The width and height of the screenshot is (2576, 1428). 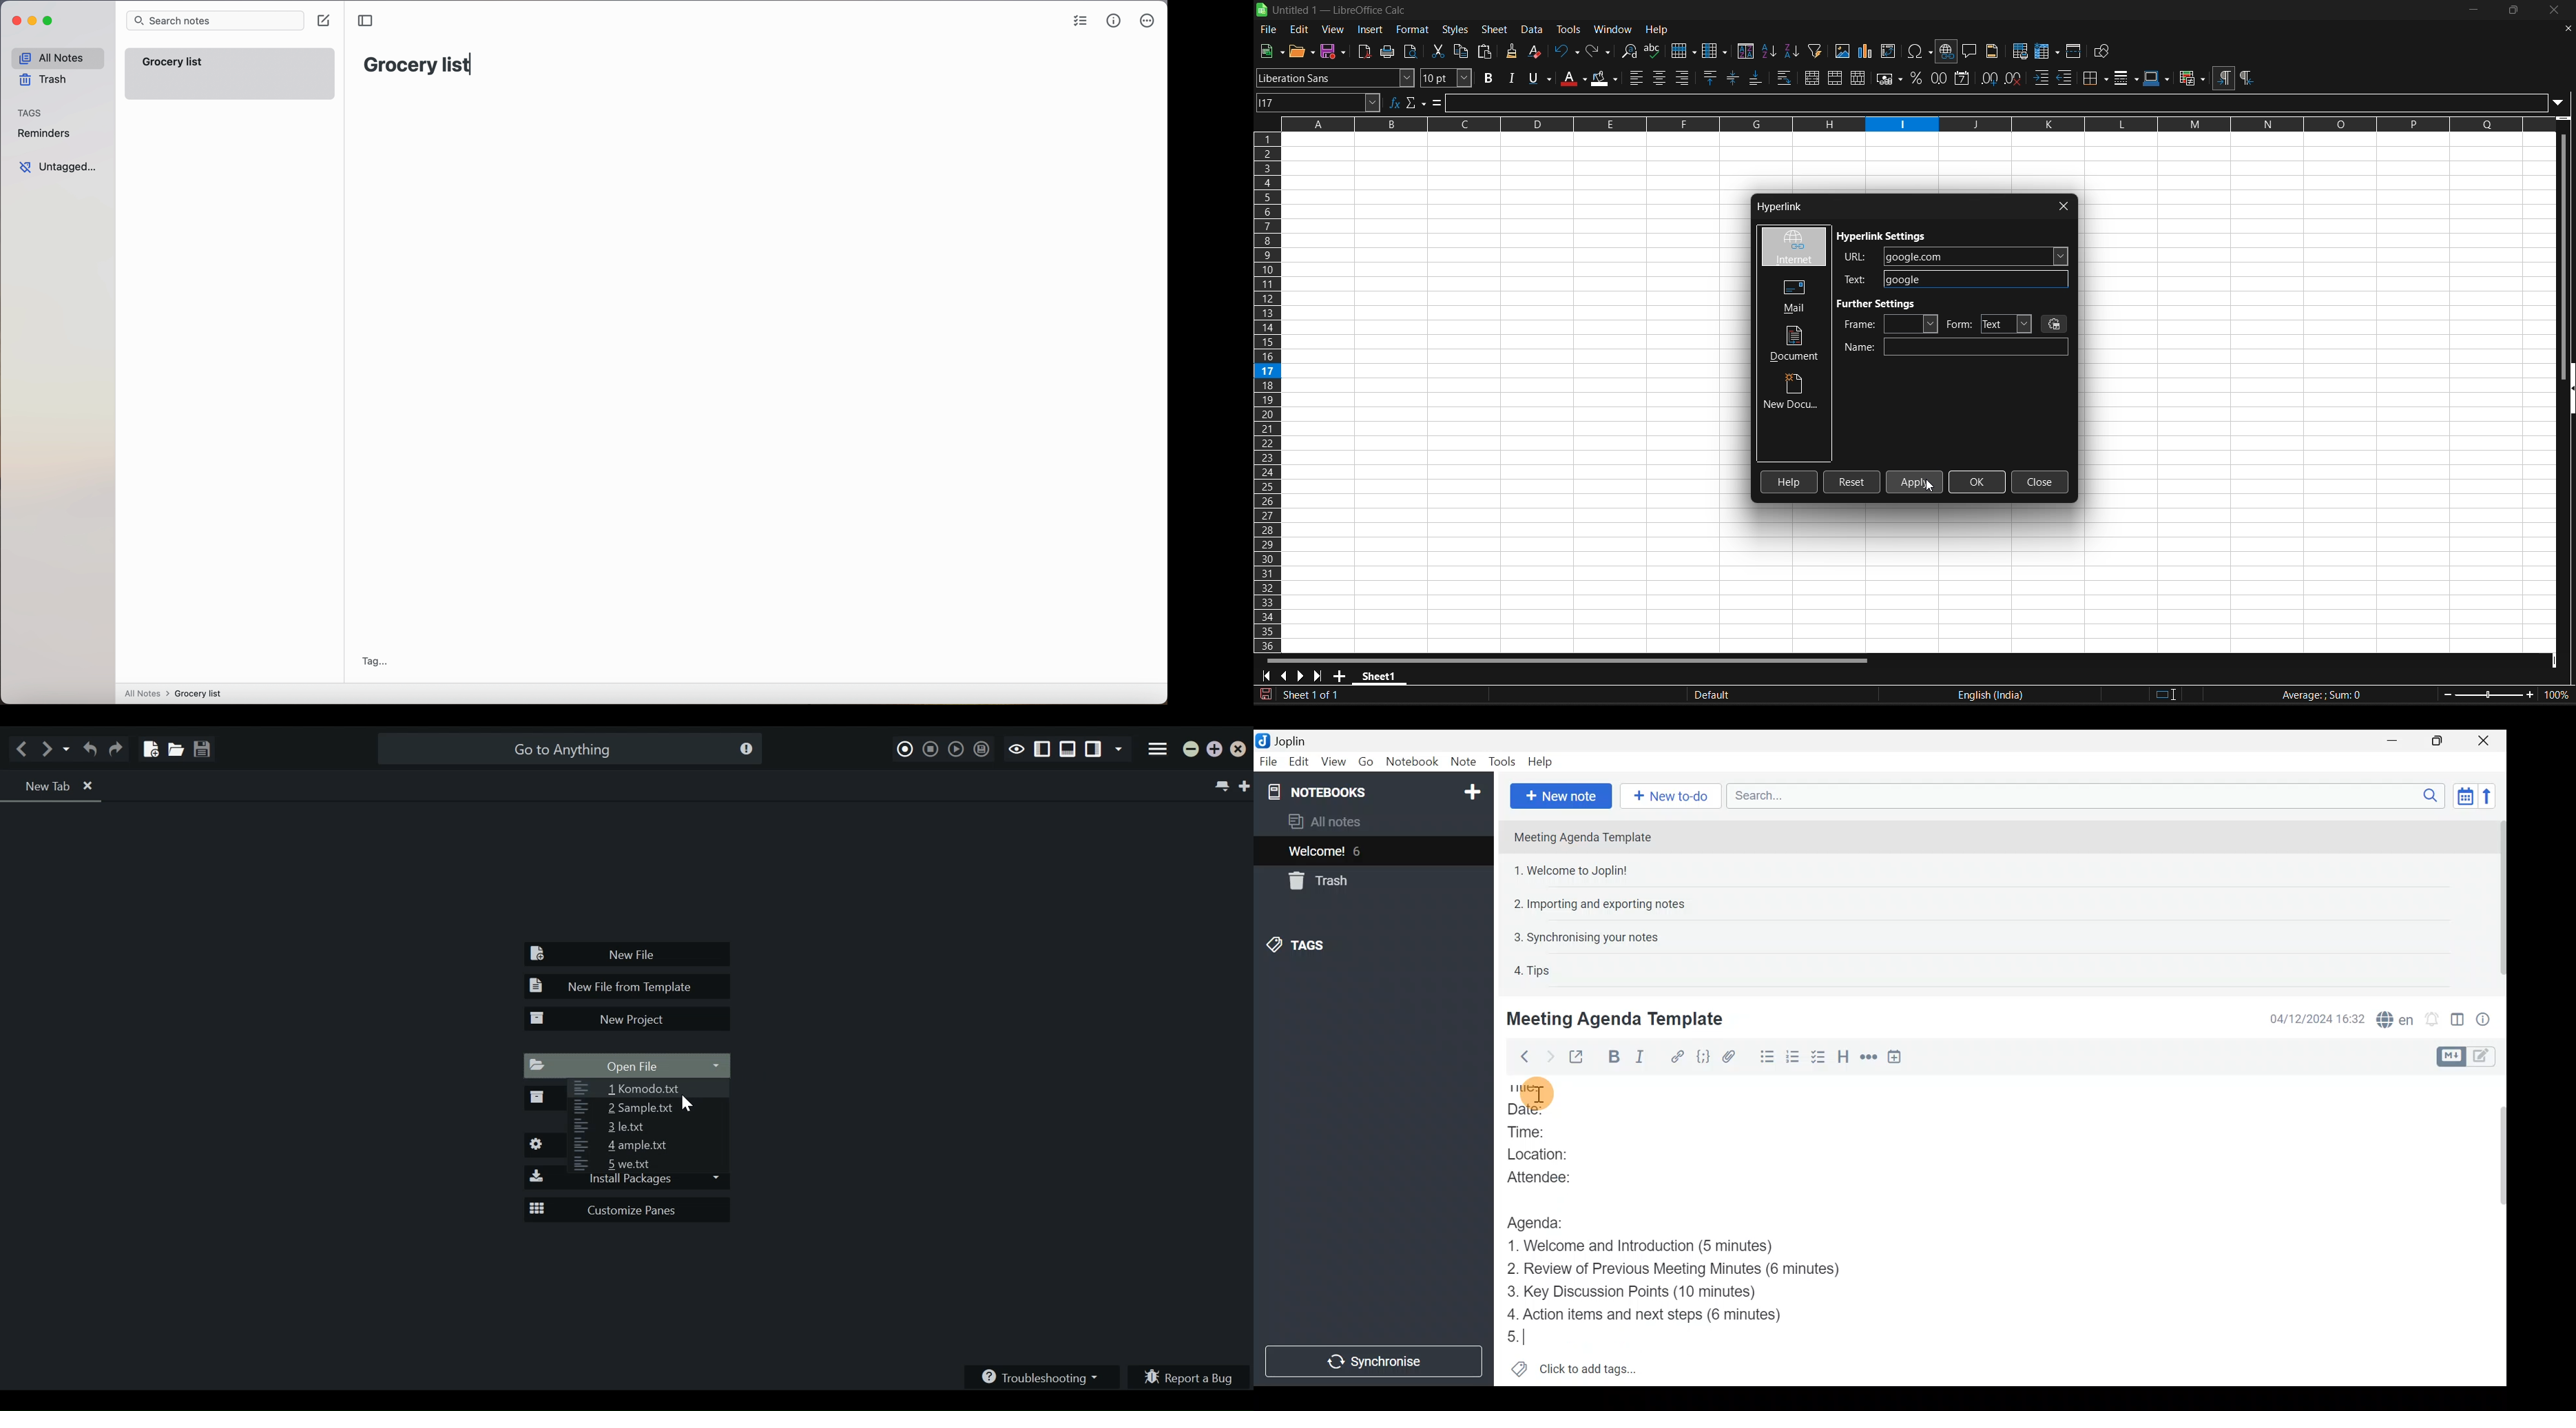 I want to click on zoom factor, so click(x=2507, y=694).